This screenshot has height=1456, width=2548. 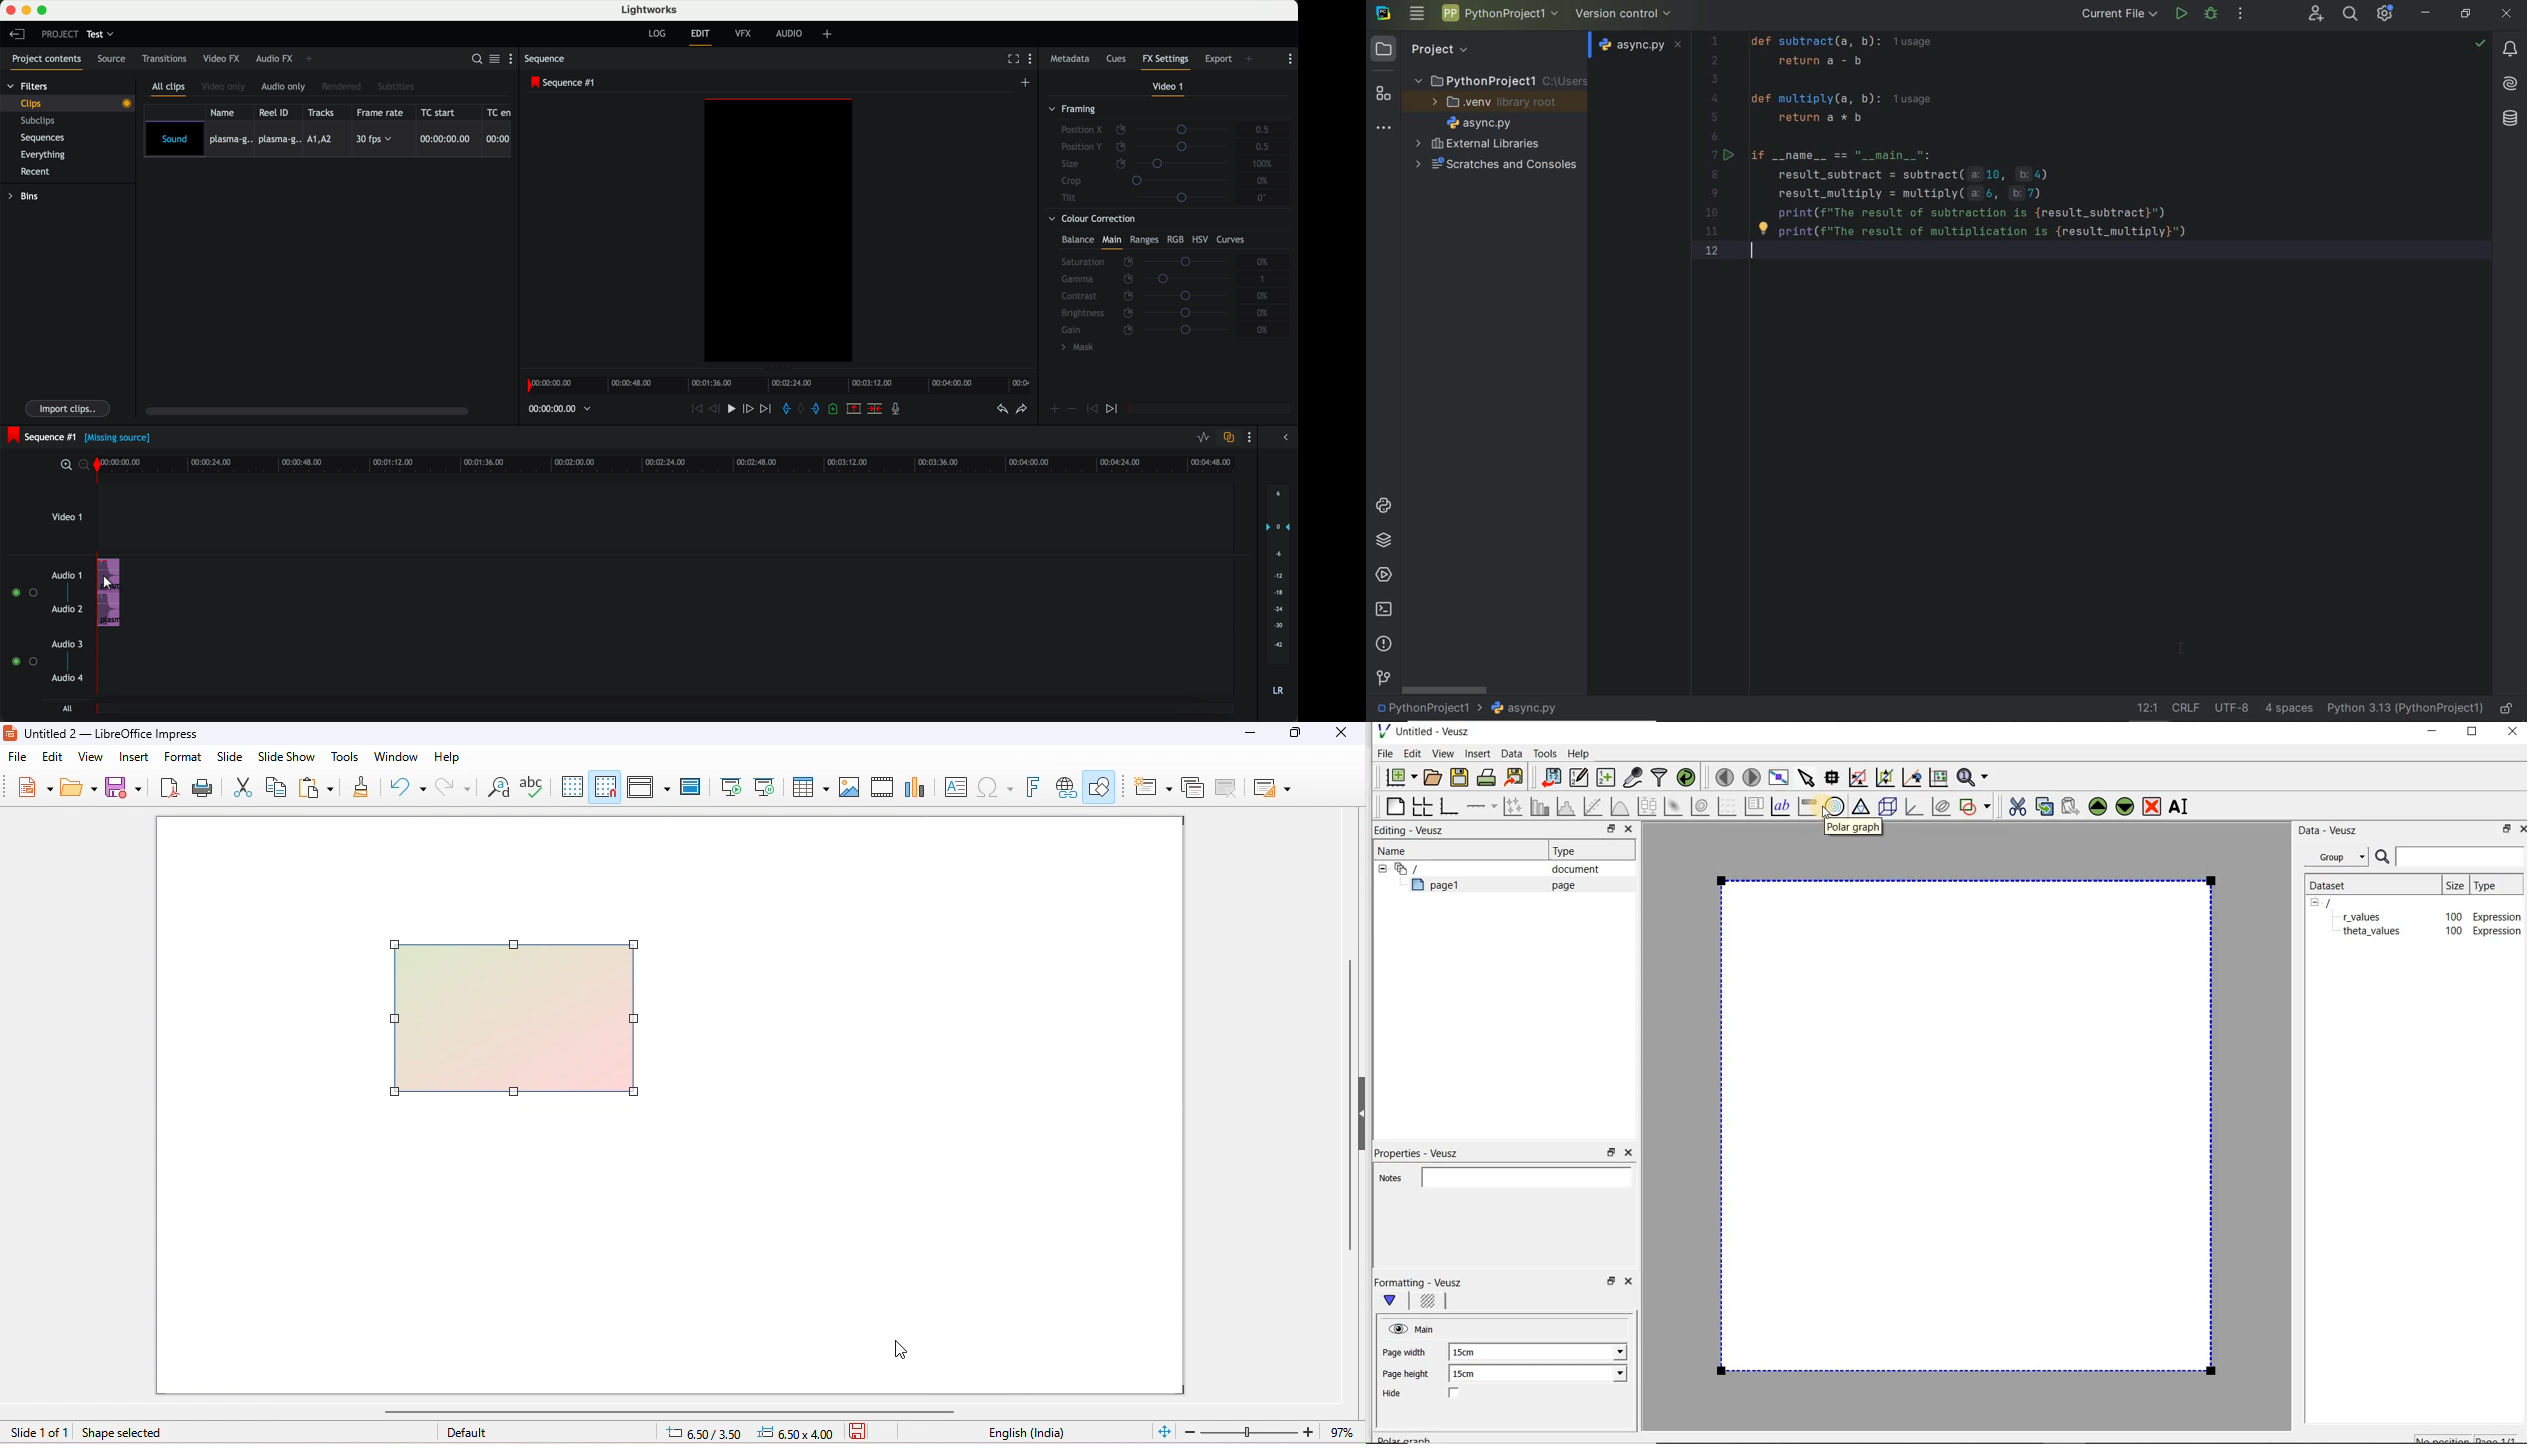 I want to click on 6.50x4.00 (object size), so click(x=799, y=1433).